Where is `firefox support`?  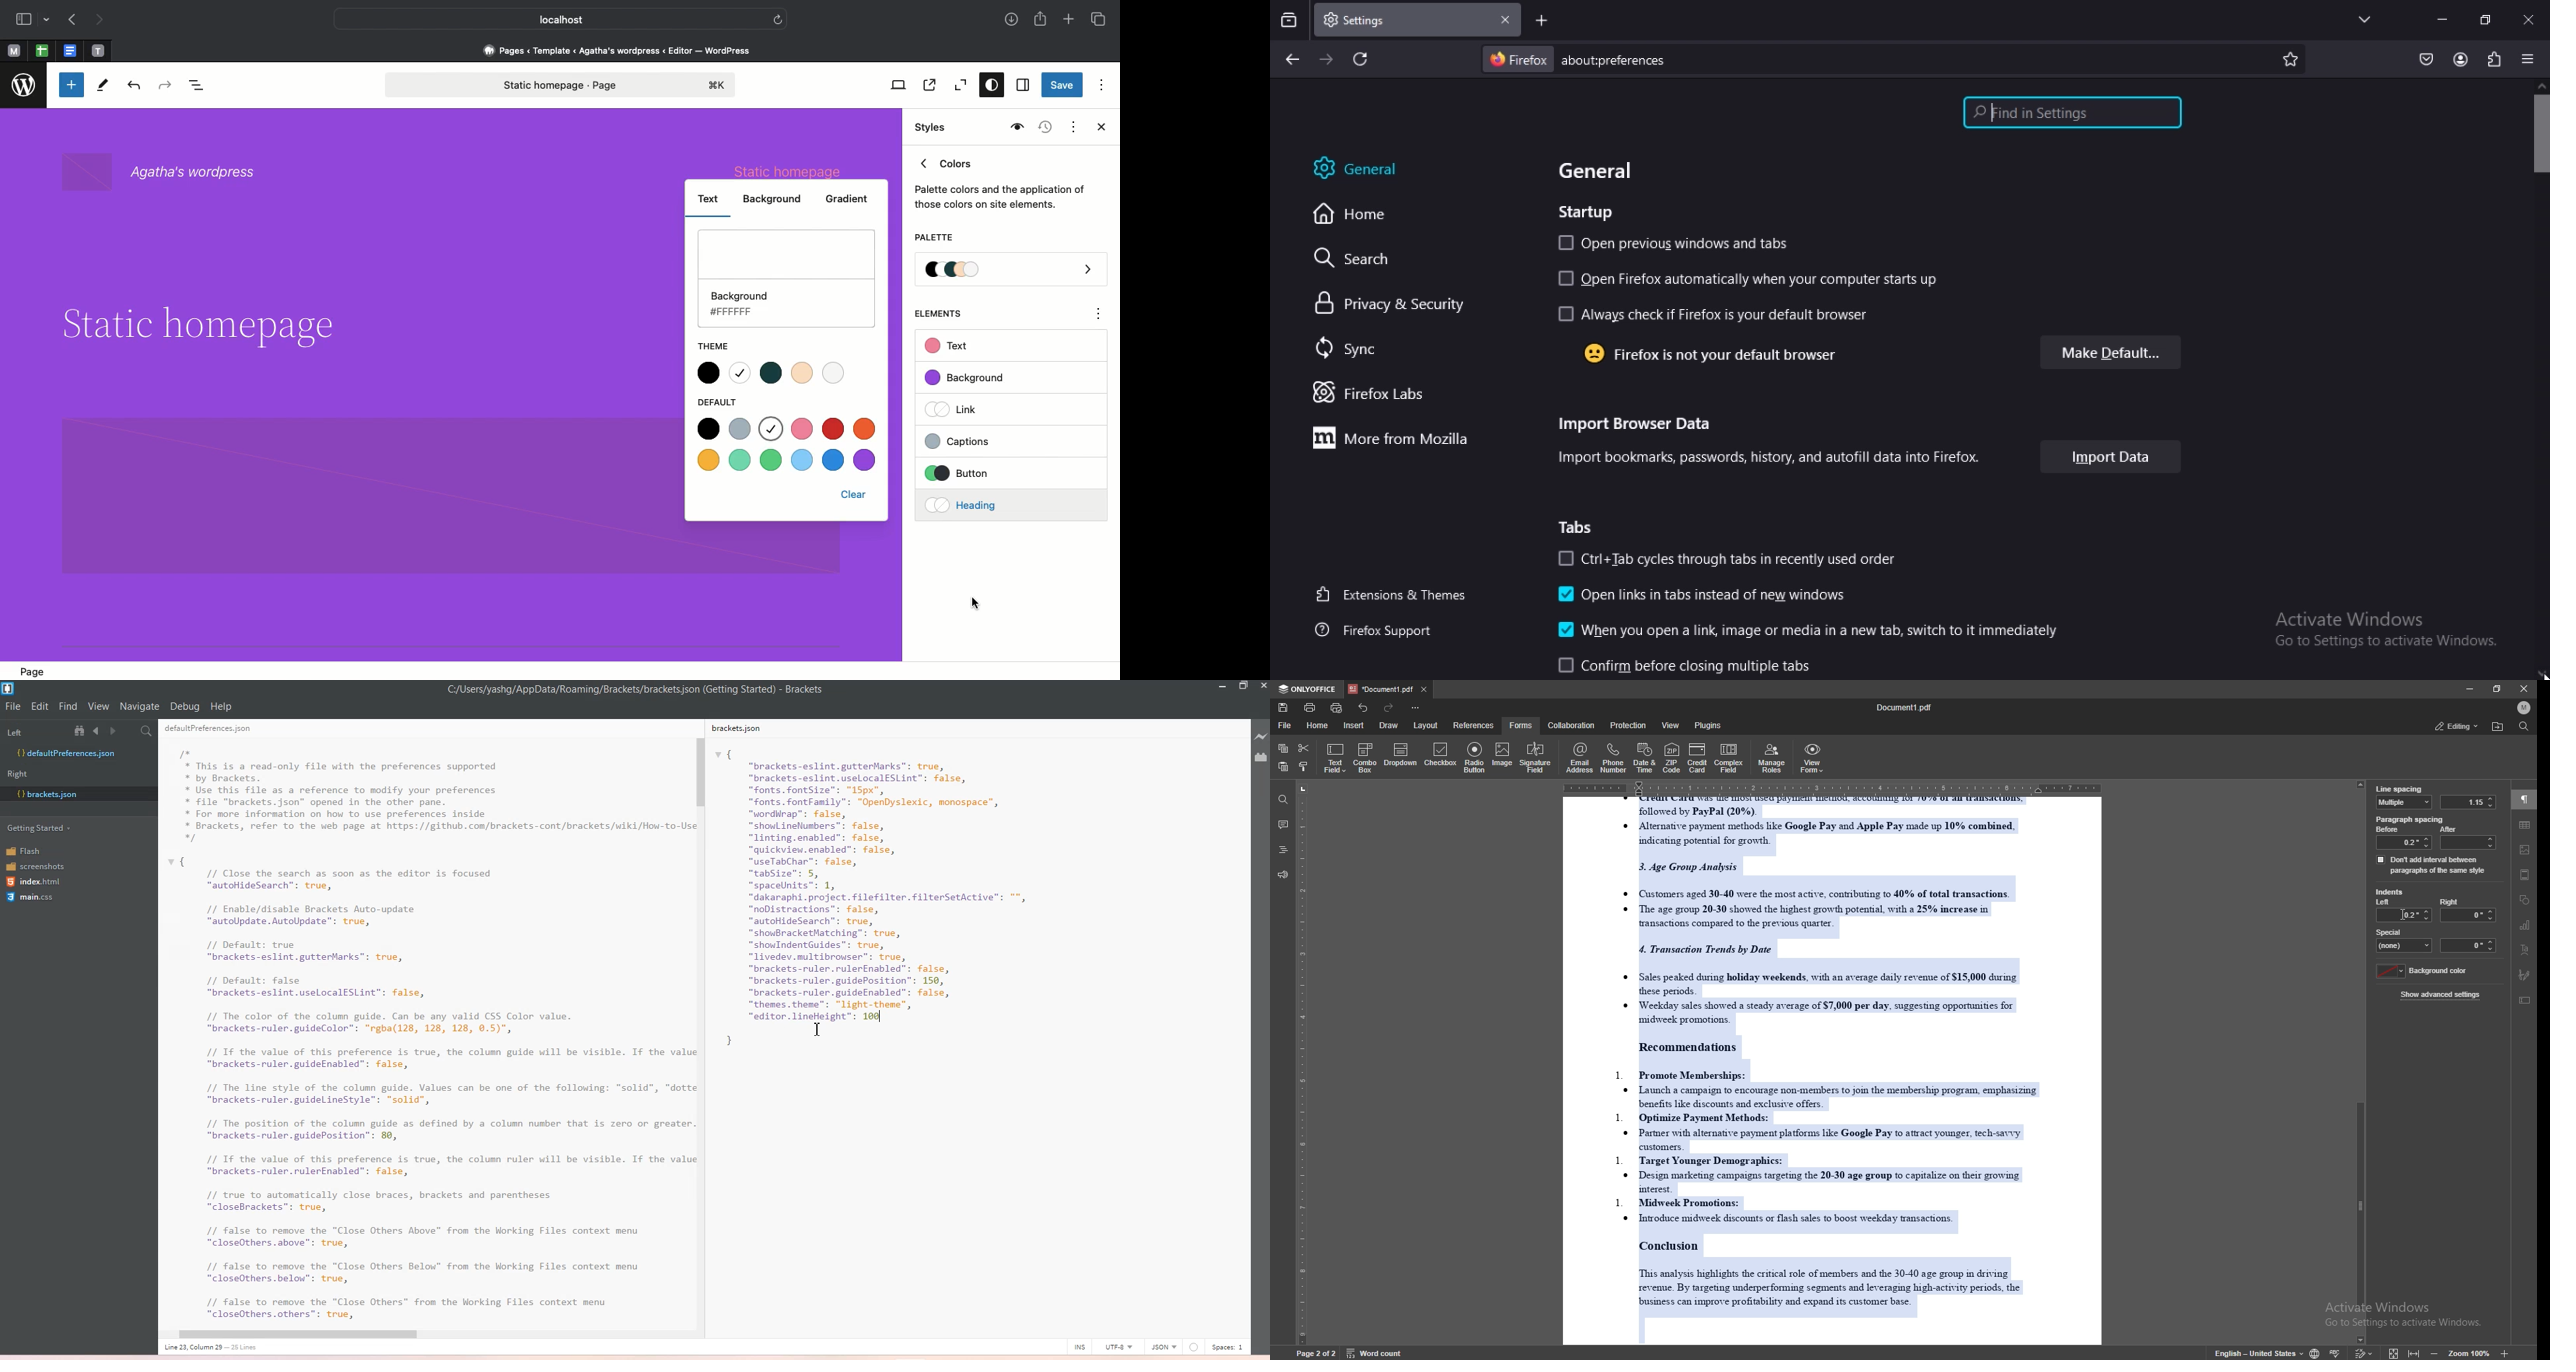
firefox support is located at coordinates (1388, 629).